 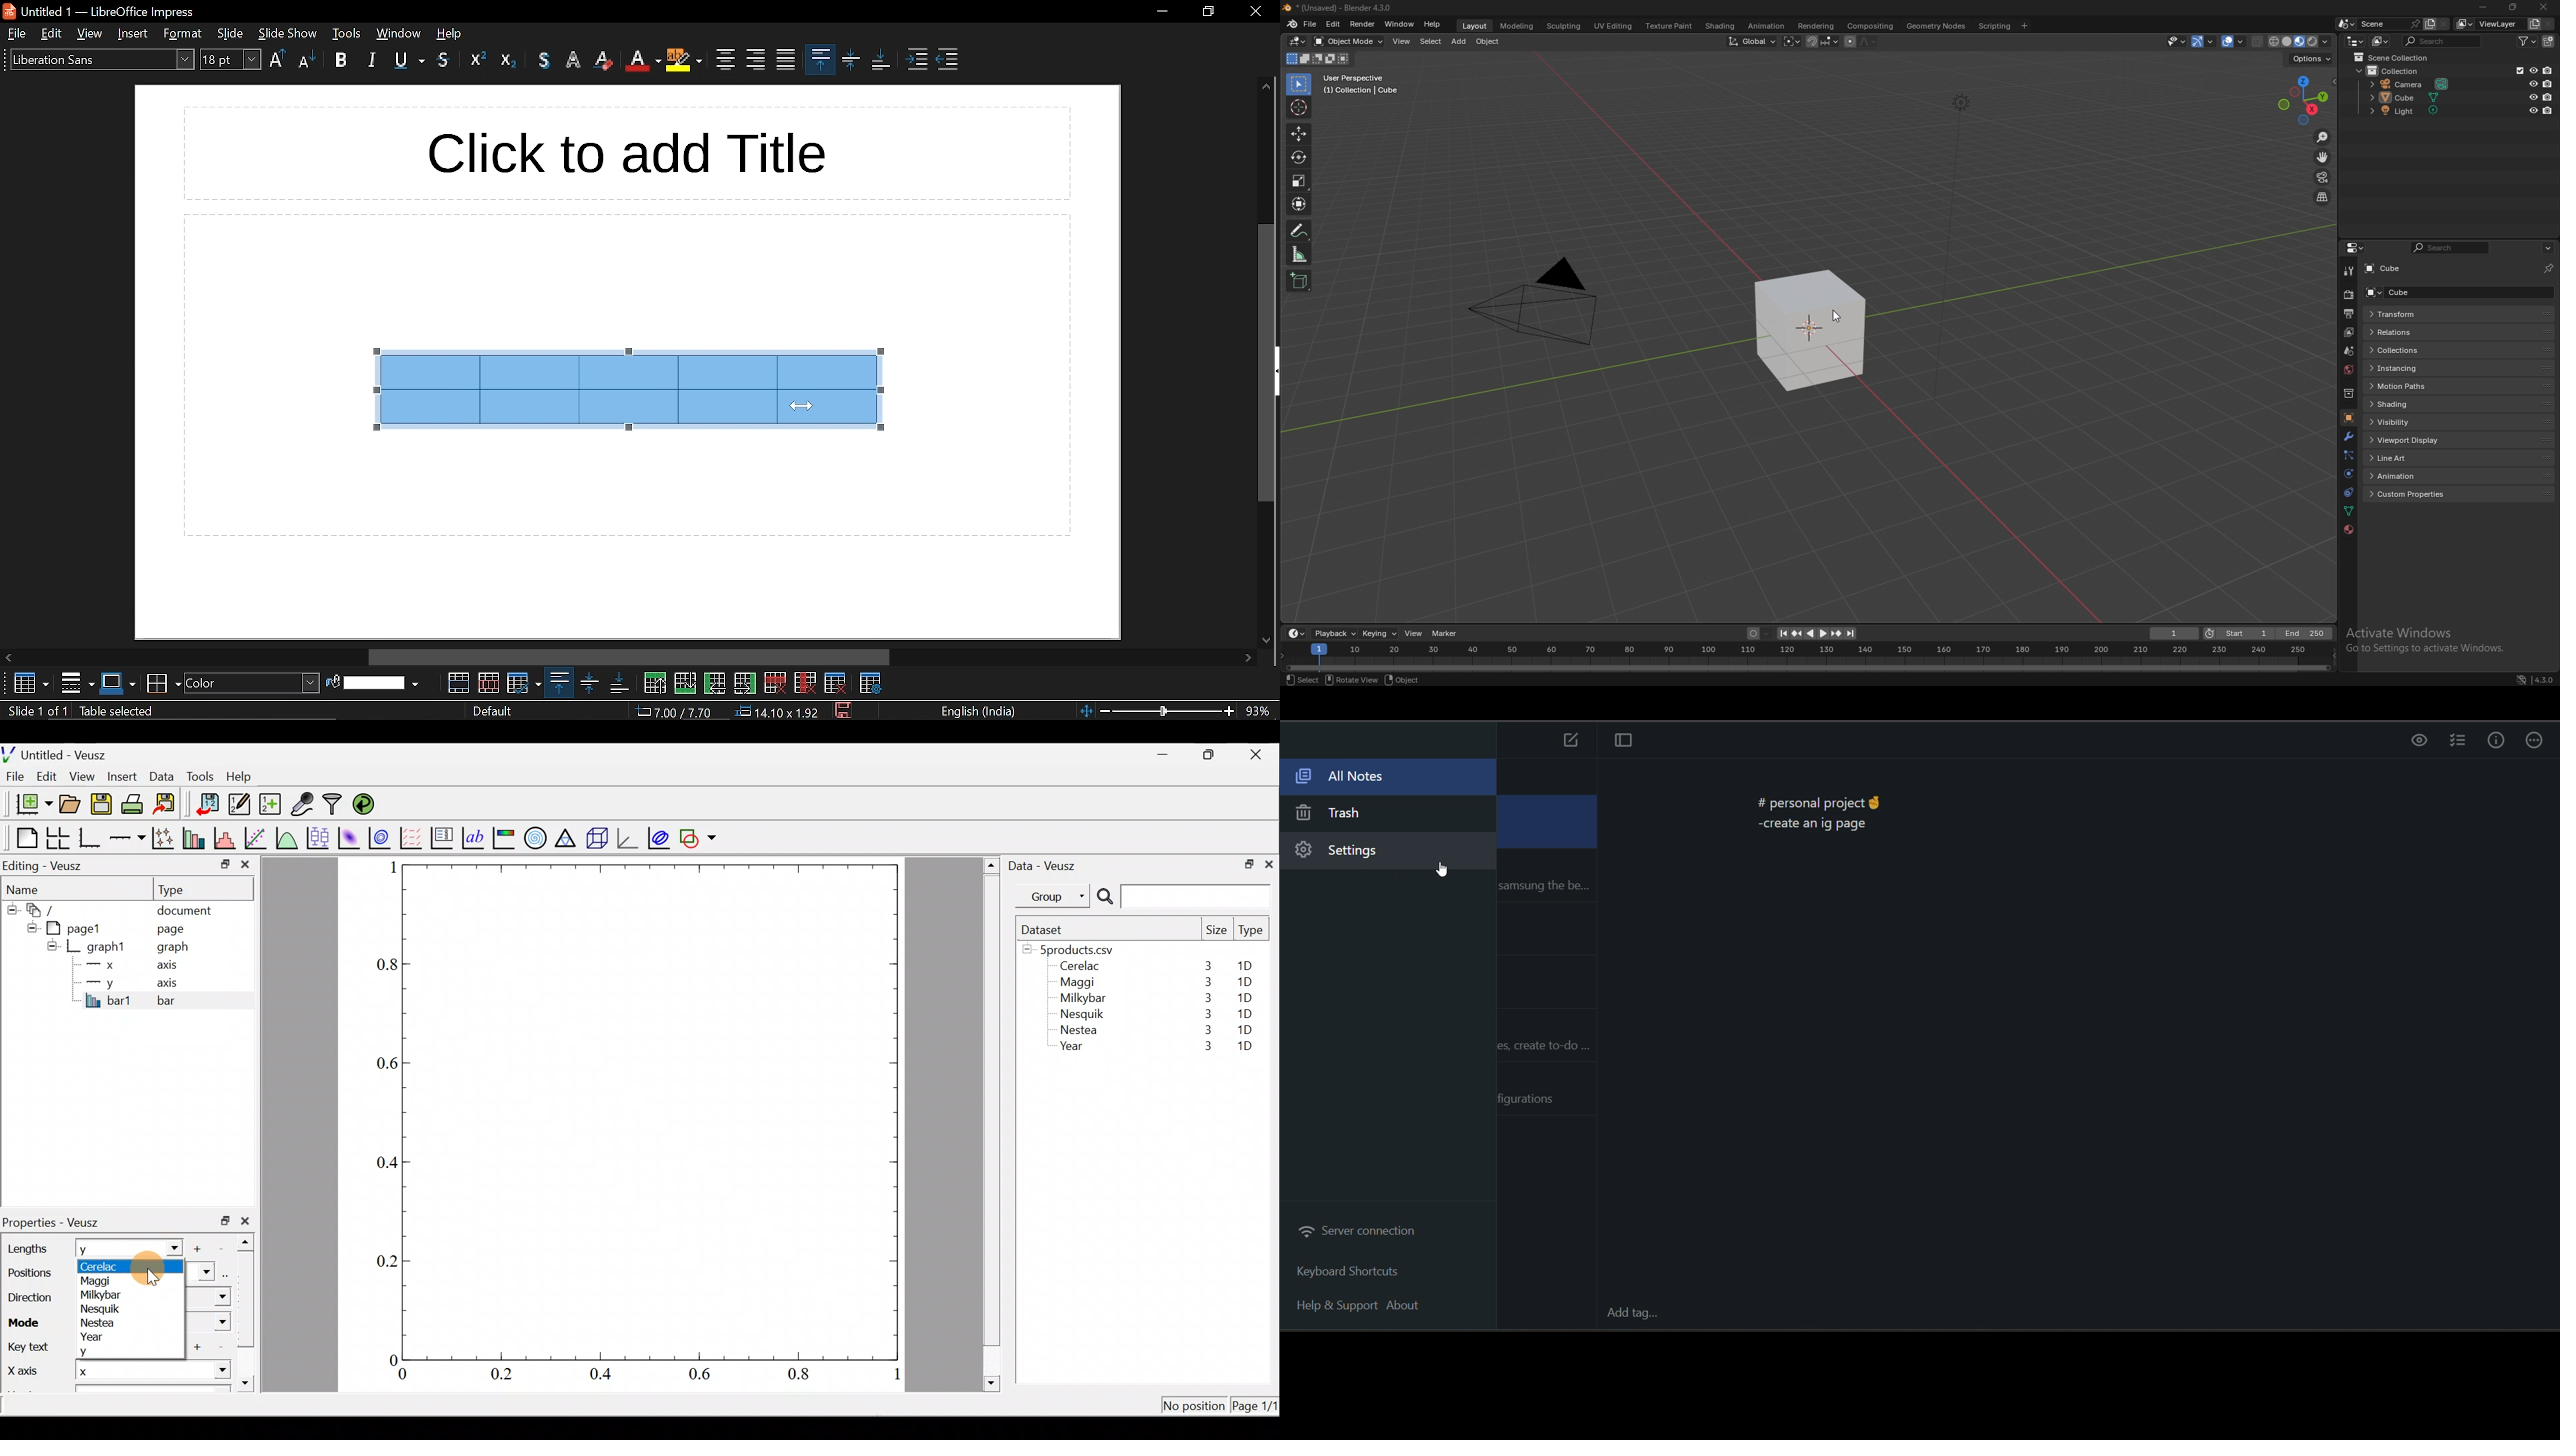 What do you see at coordinates (1634, 1316) in the screenshot?
I see `add tag` at bounding box center [1634, 1316].